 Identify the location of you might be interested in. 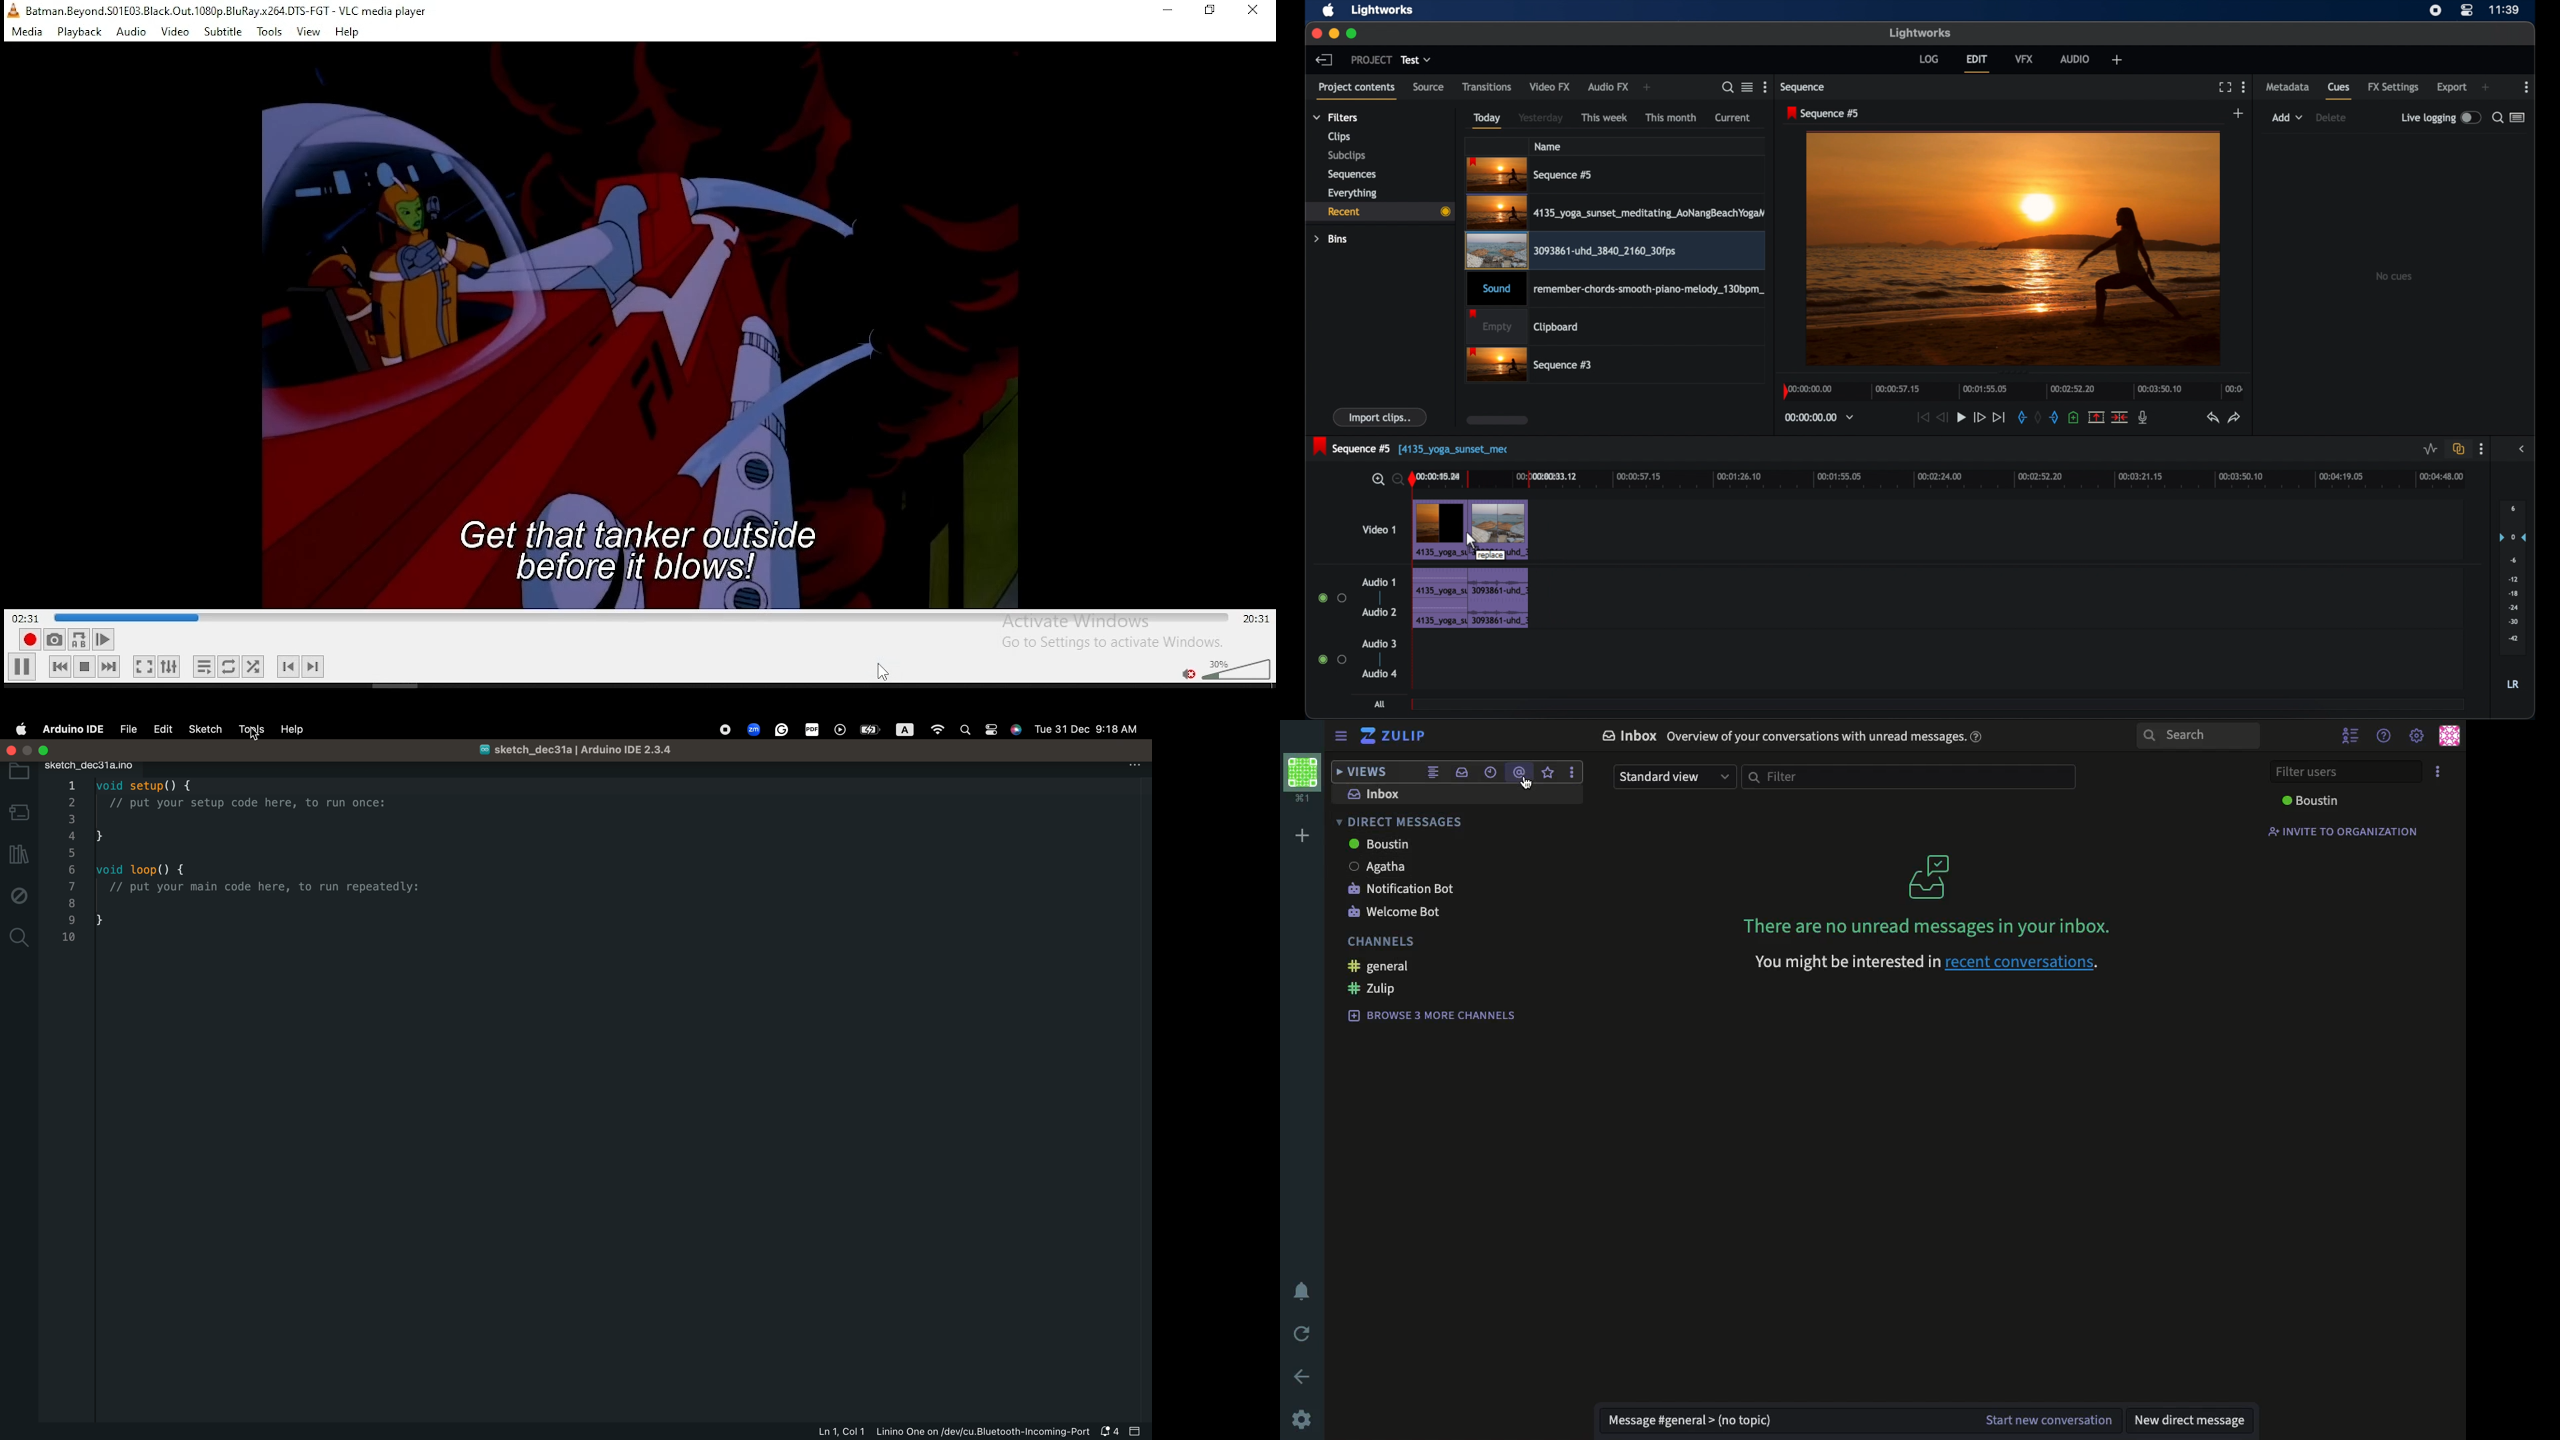
(1848, 961).